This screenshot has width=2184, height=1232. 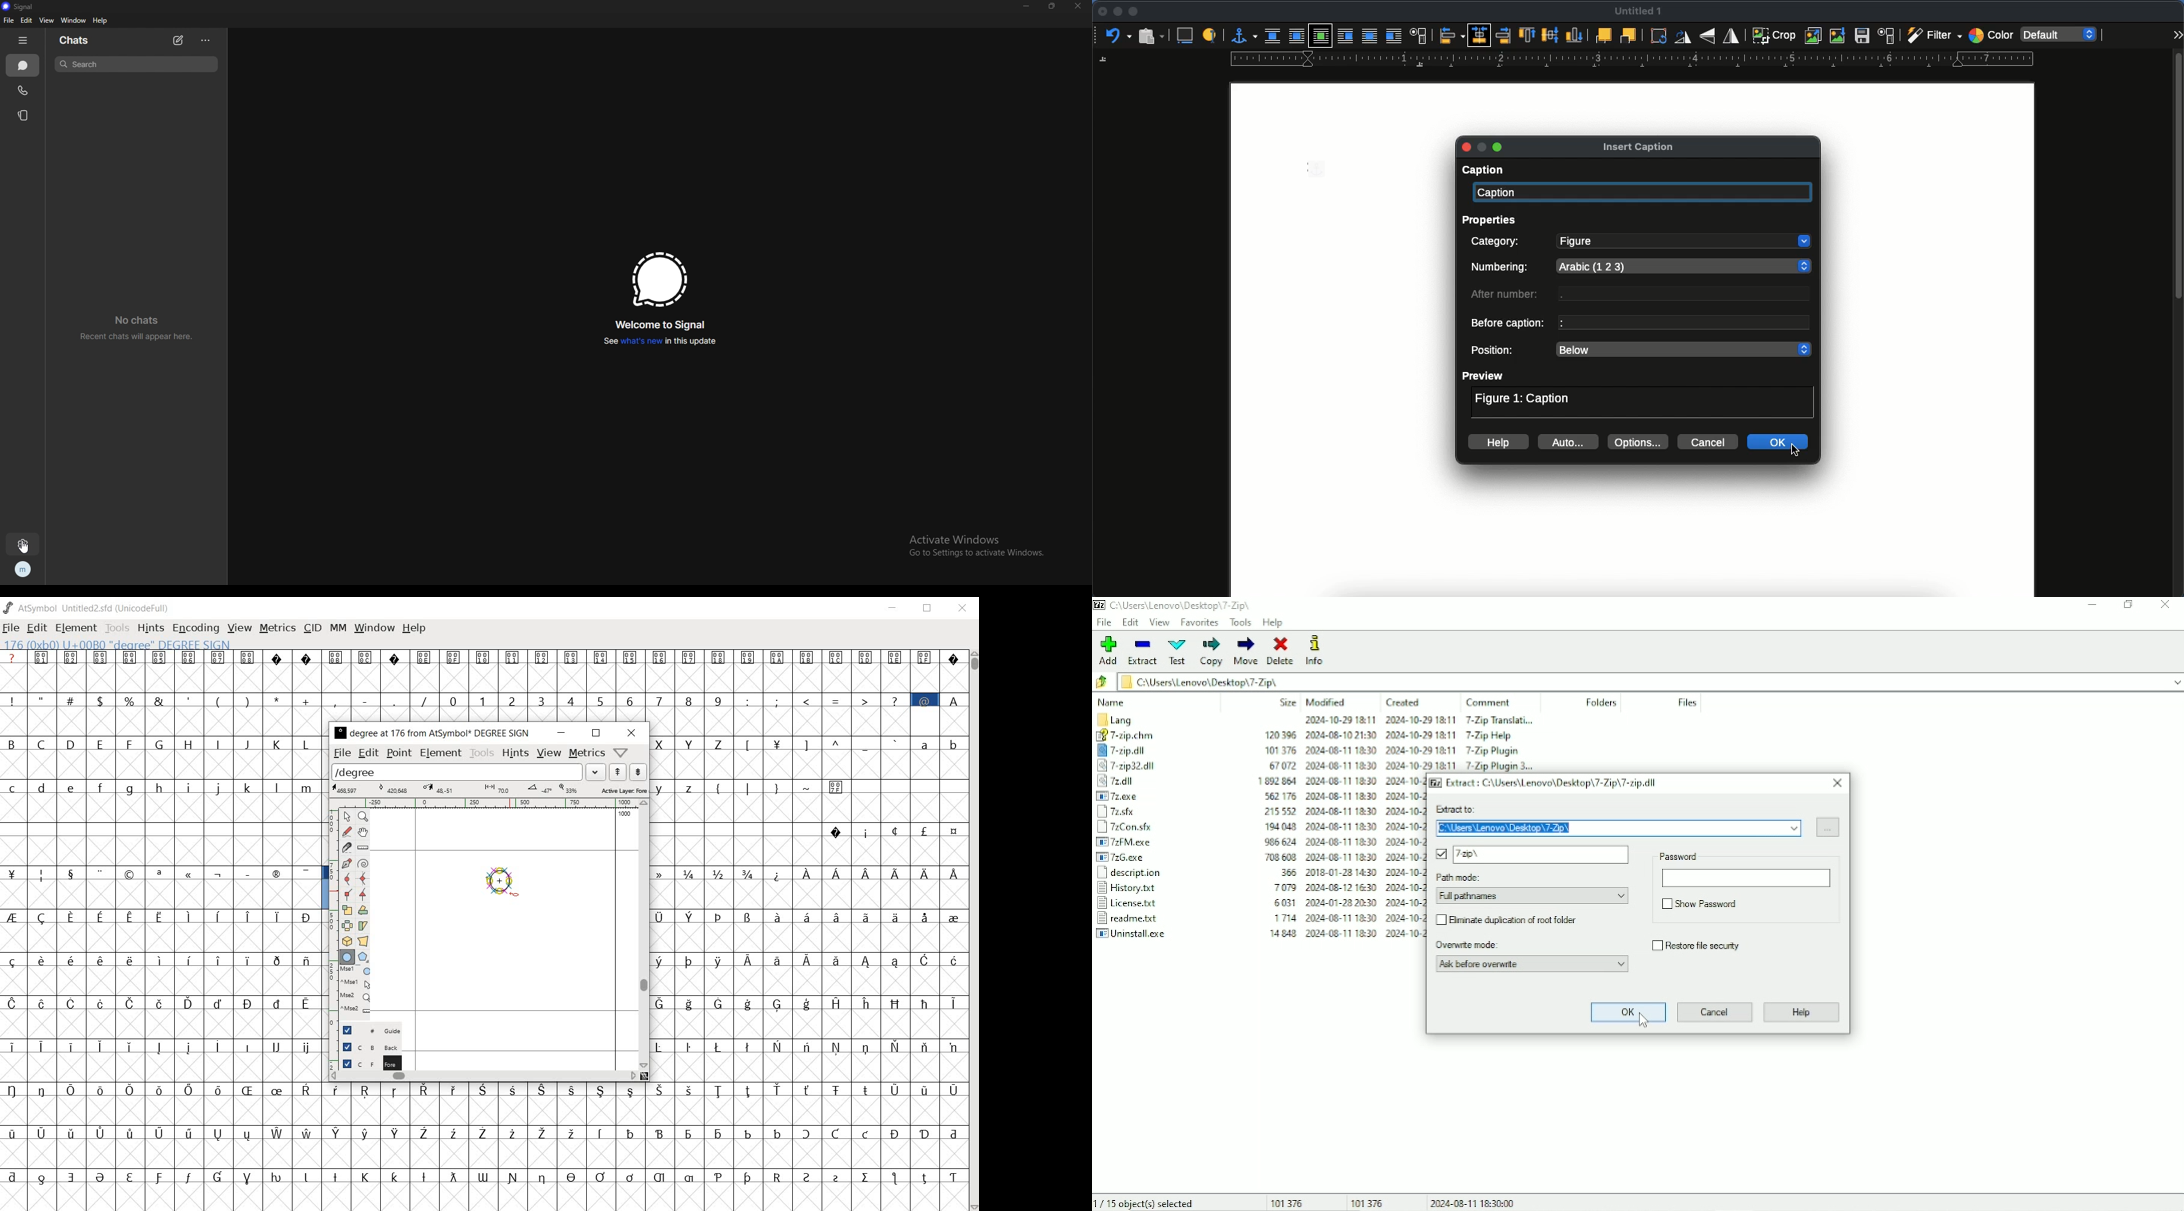 What do you see at coordinates (160, 1088) in the screenshot?
I see `special letters` at bounding box center [160, 1088].